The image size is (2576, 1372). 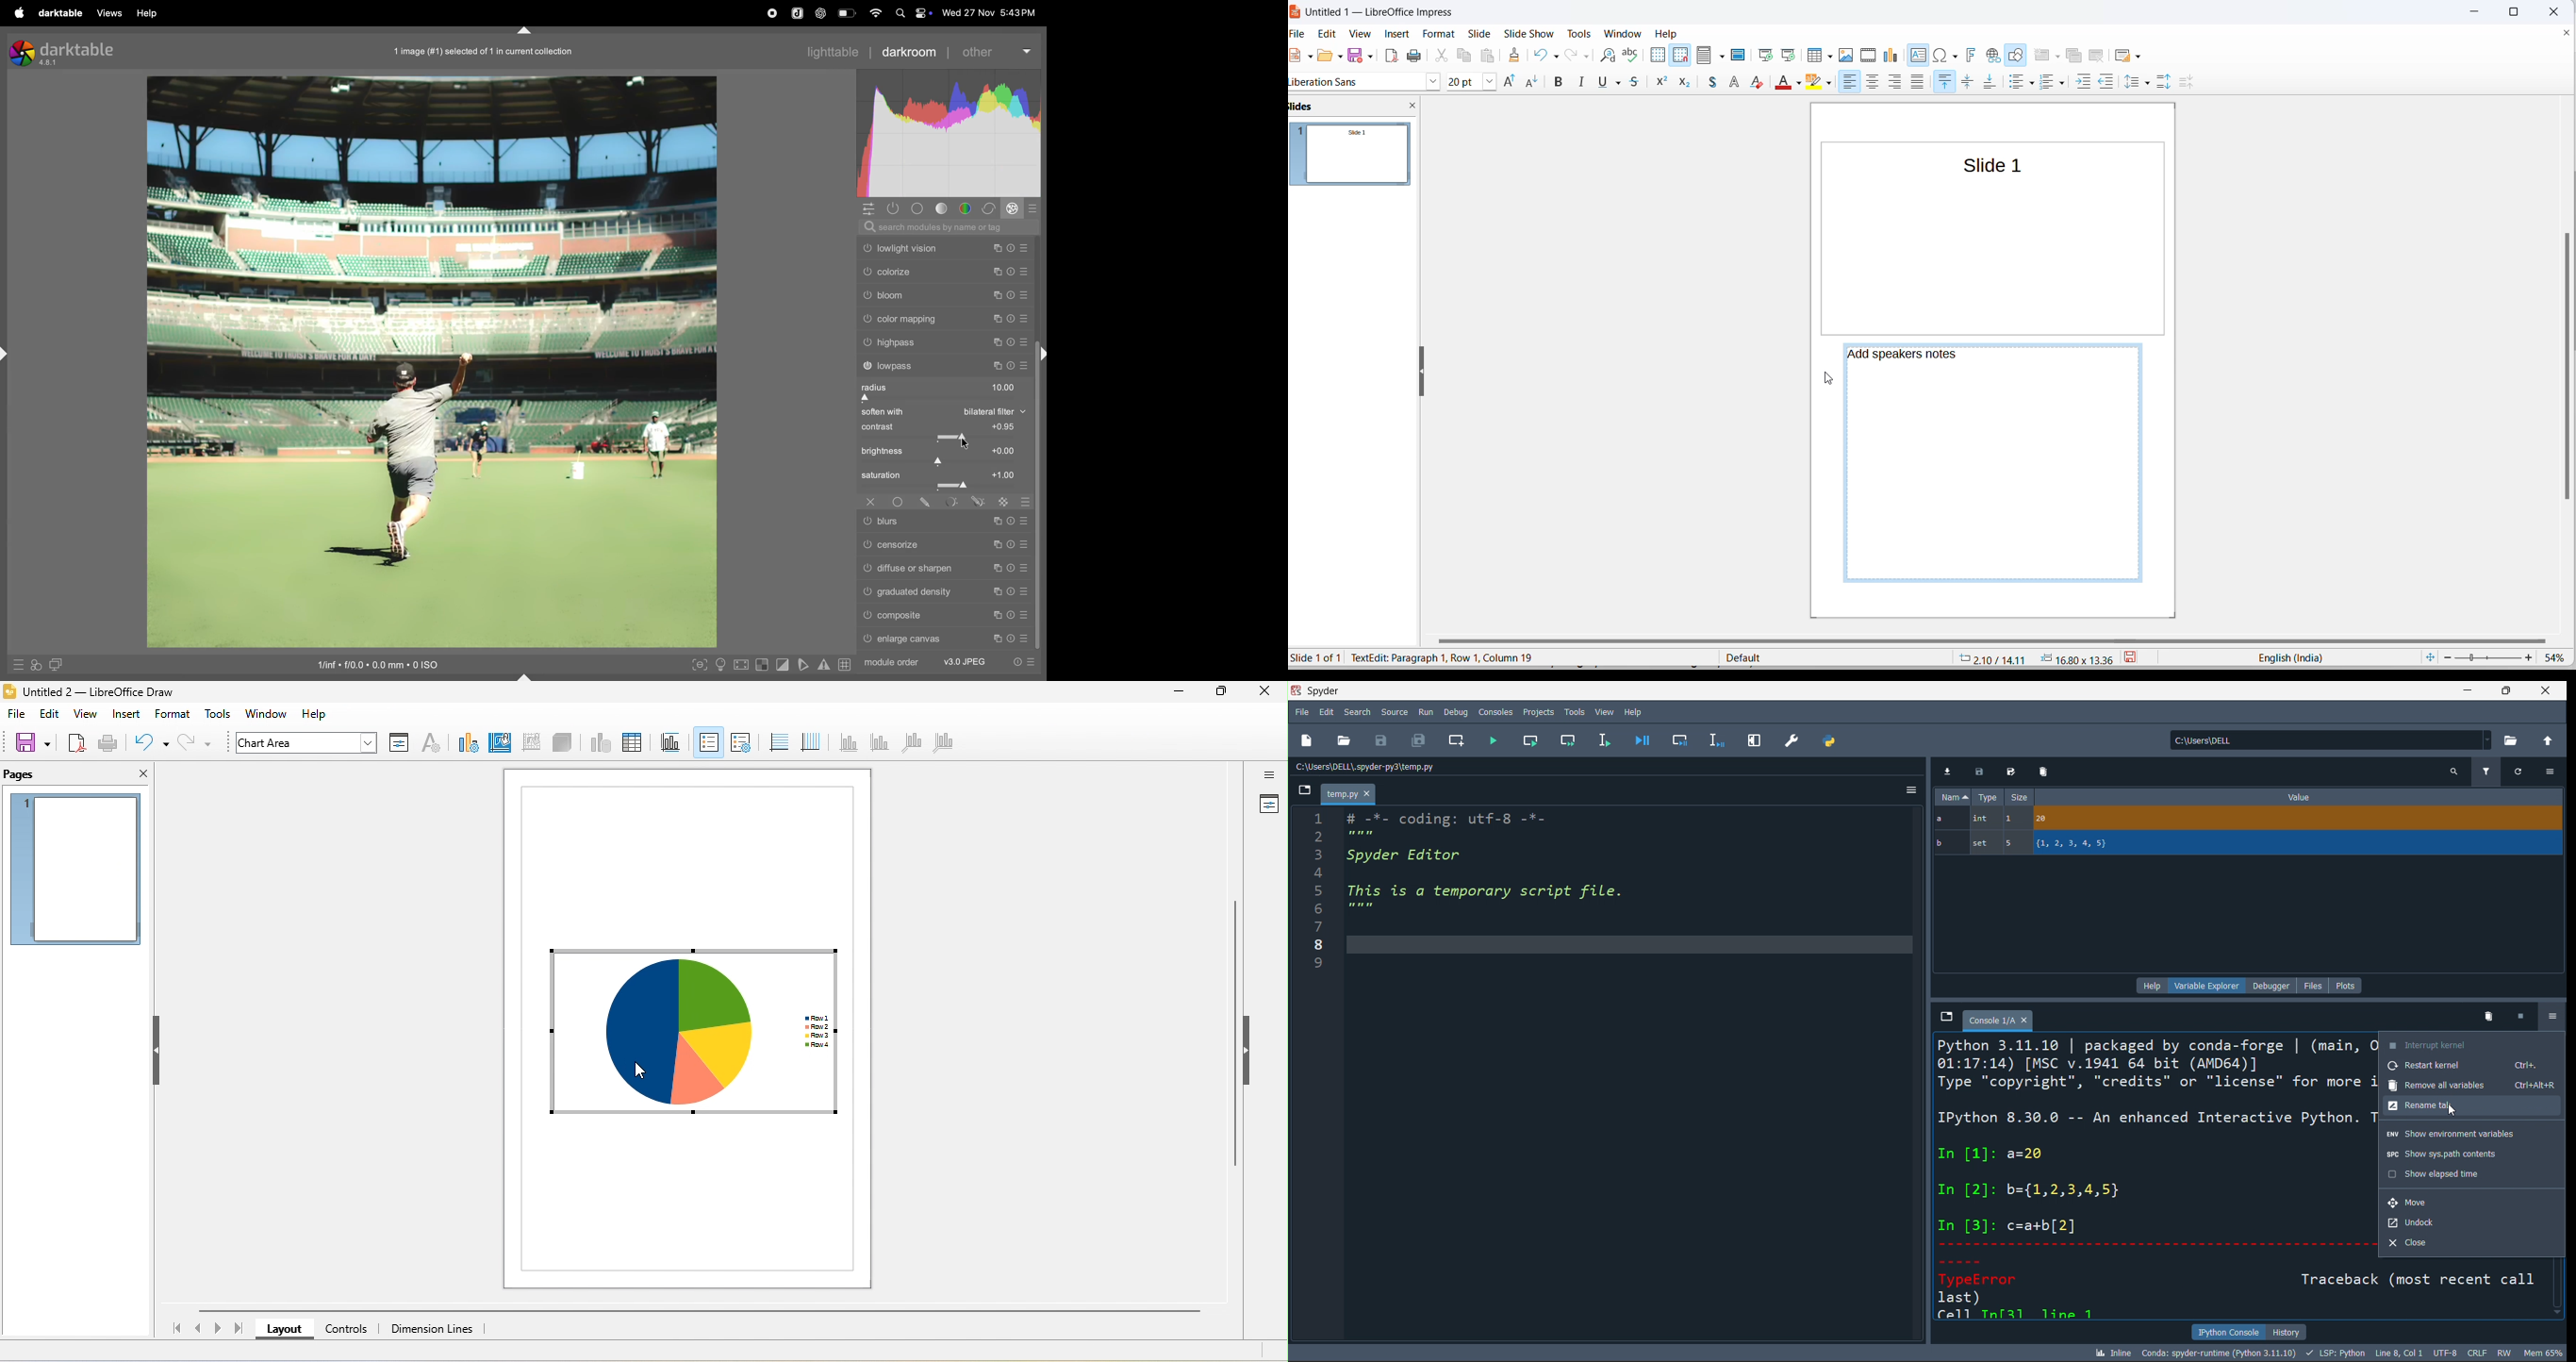 I want to click on close, so click(x=2473, y=12).